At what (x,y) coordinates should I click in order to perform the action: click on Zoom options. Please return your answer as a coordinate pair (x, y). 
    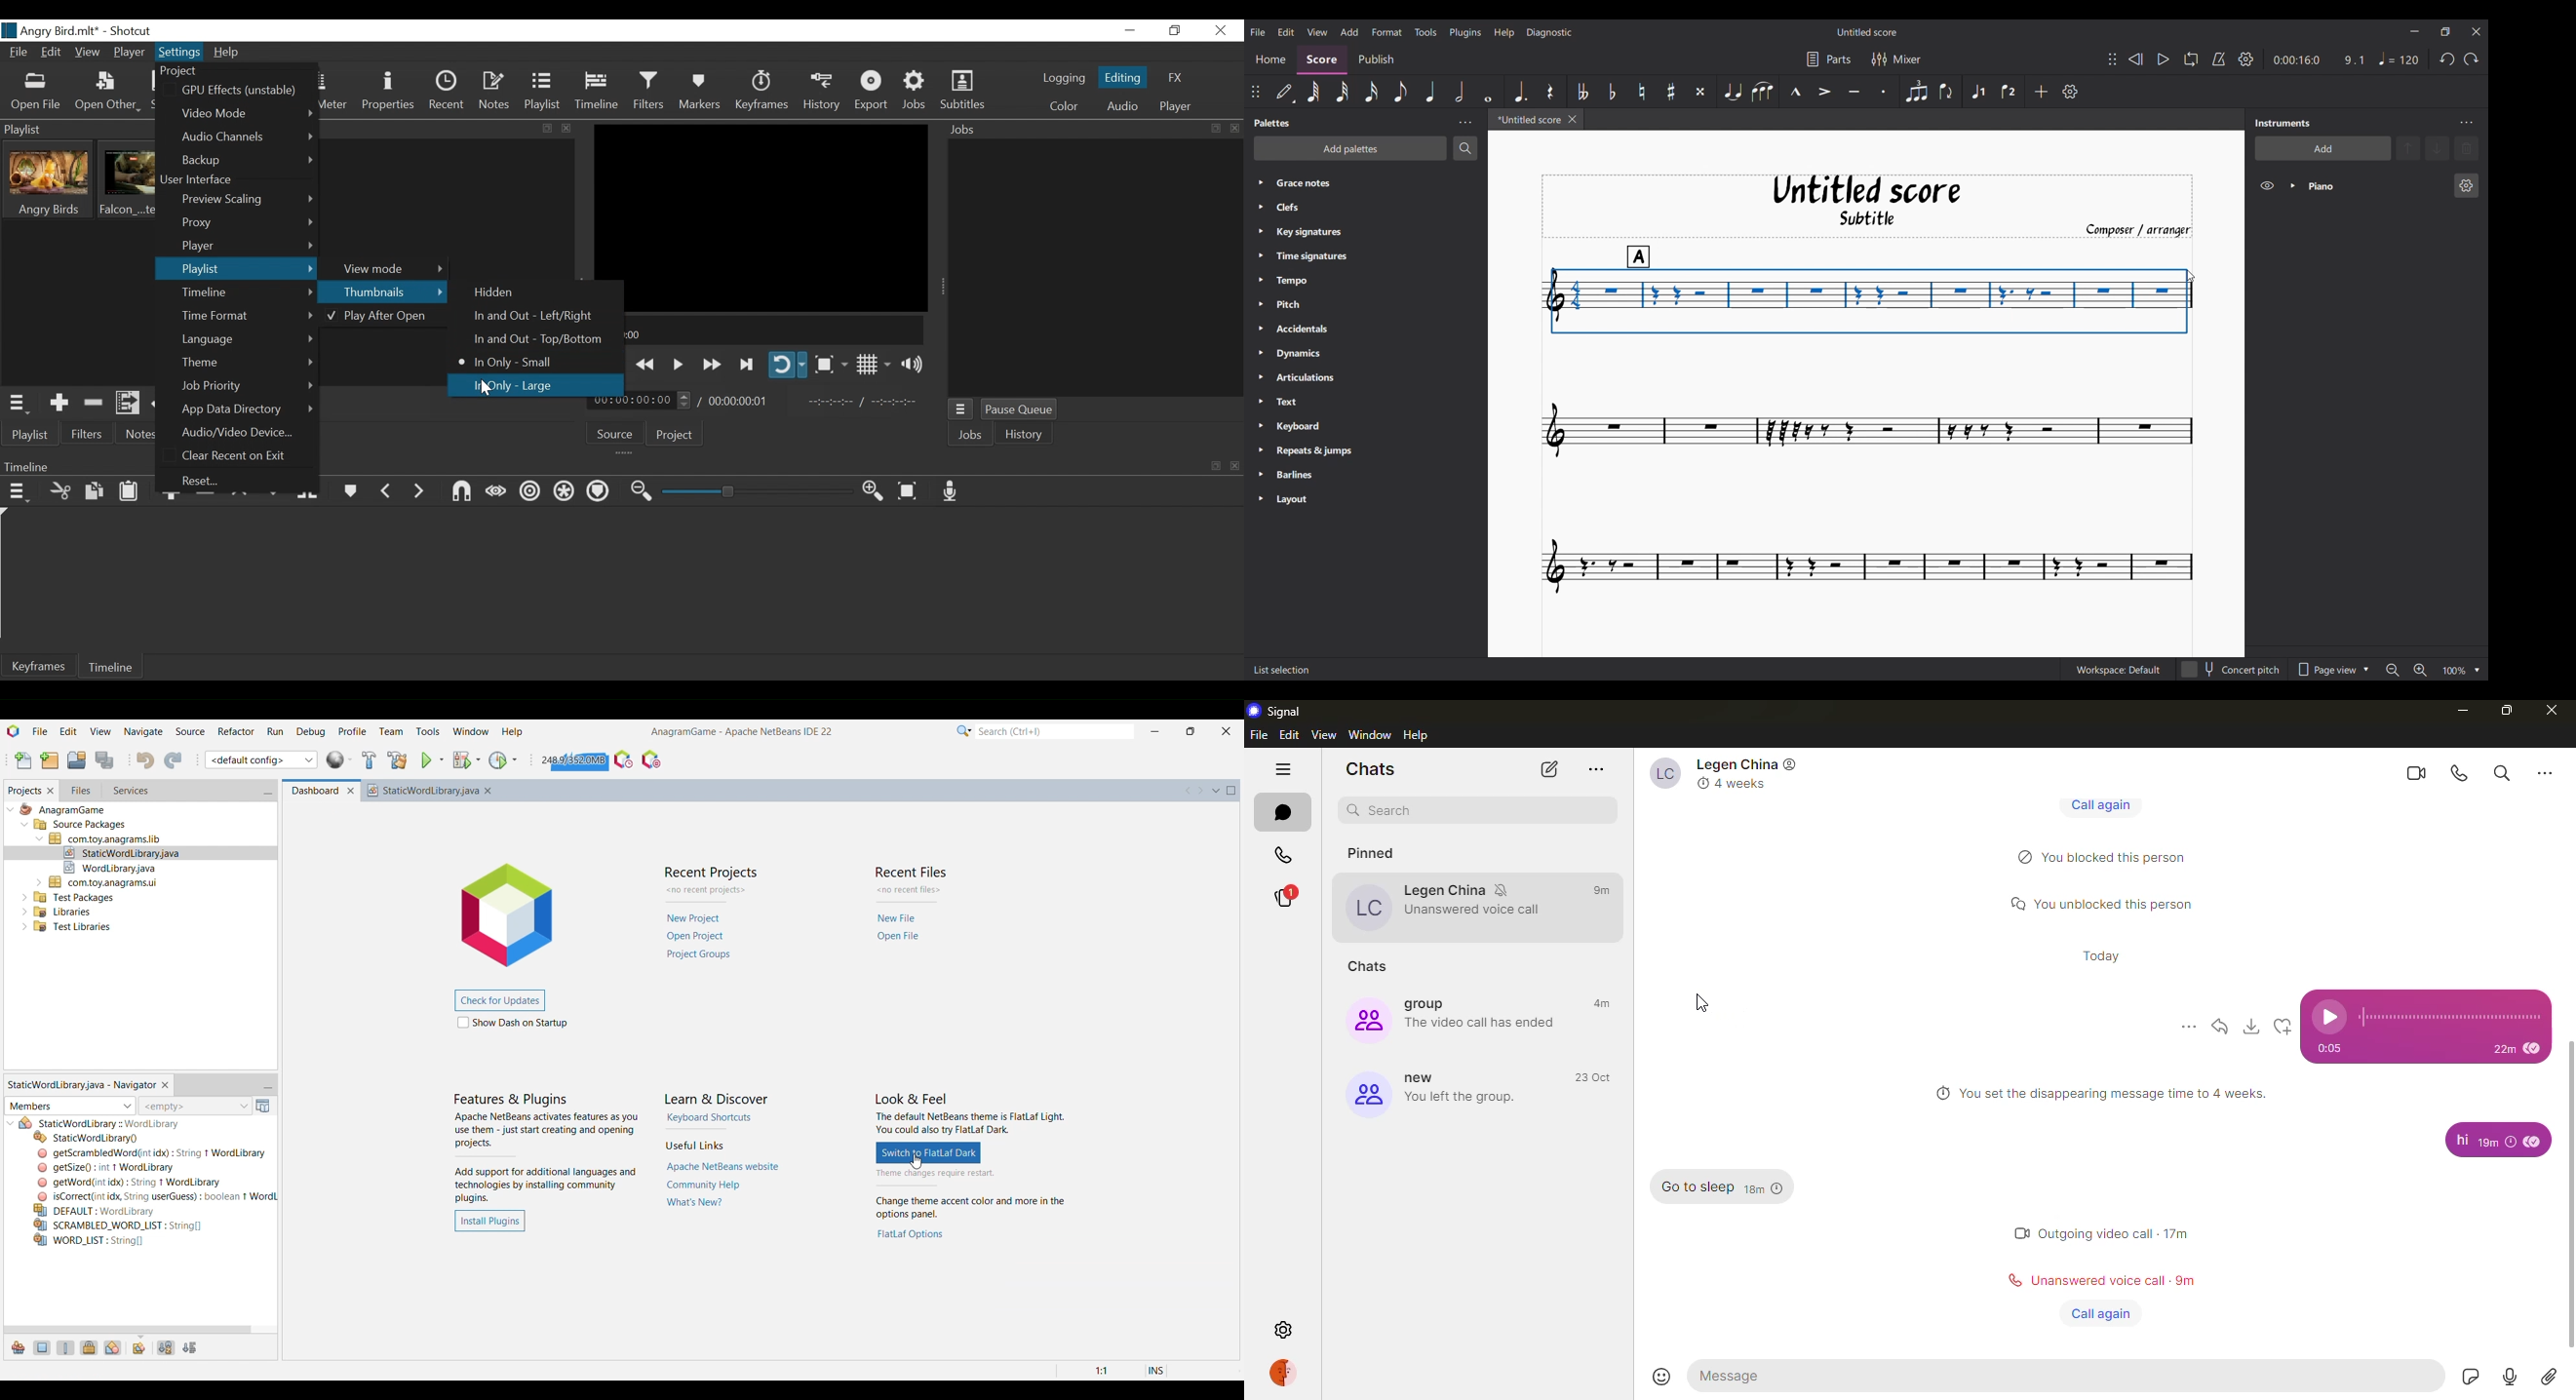
    Looking at the image, I should click on (2477, 670).